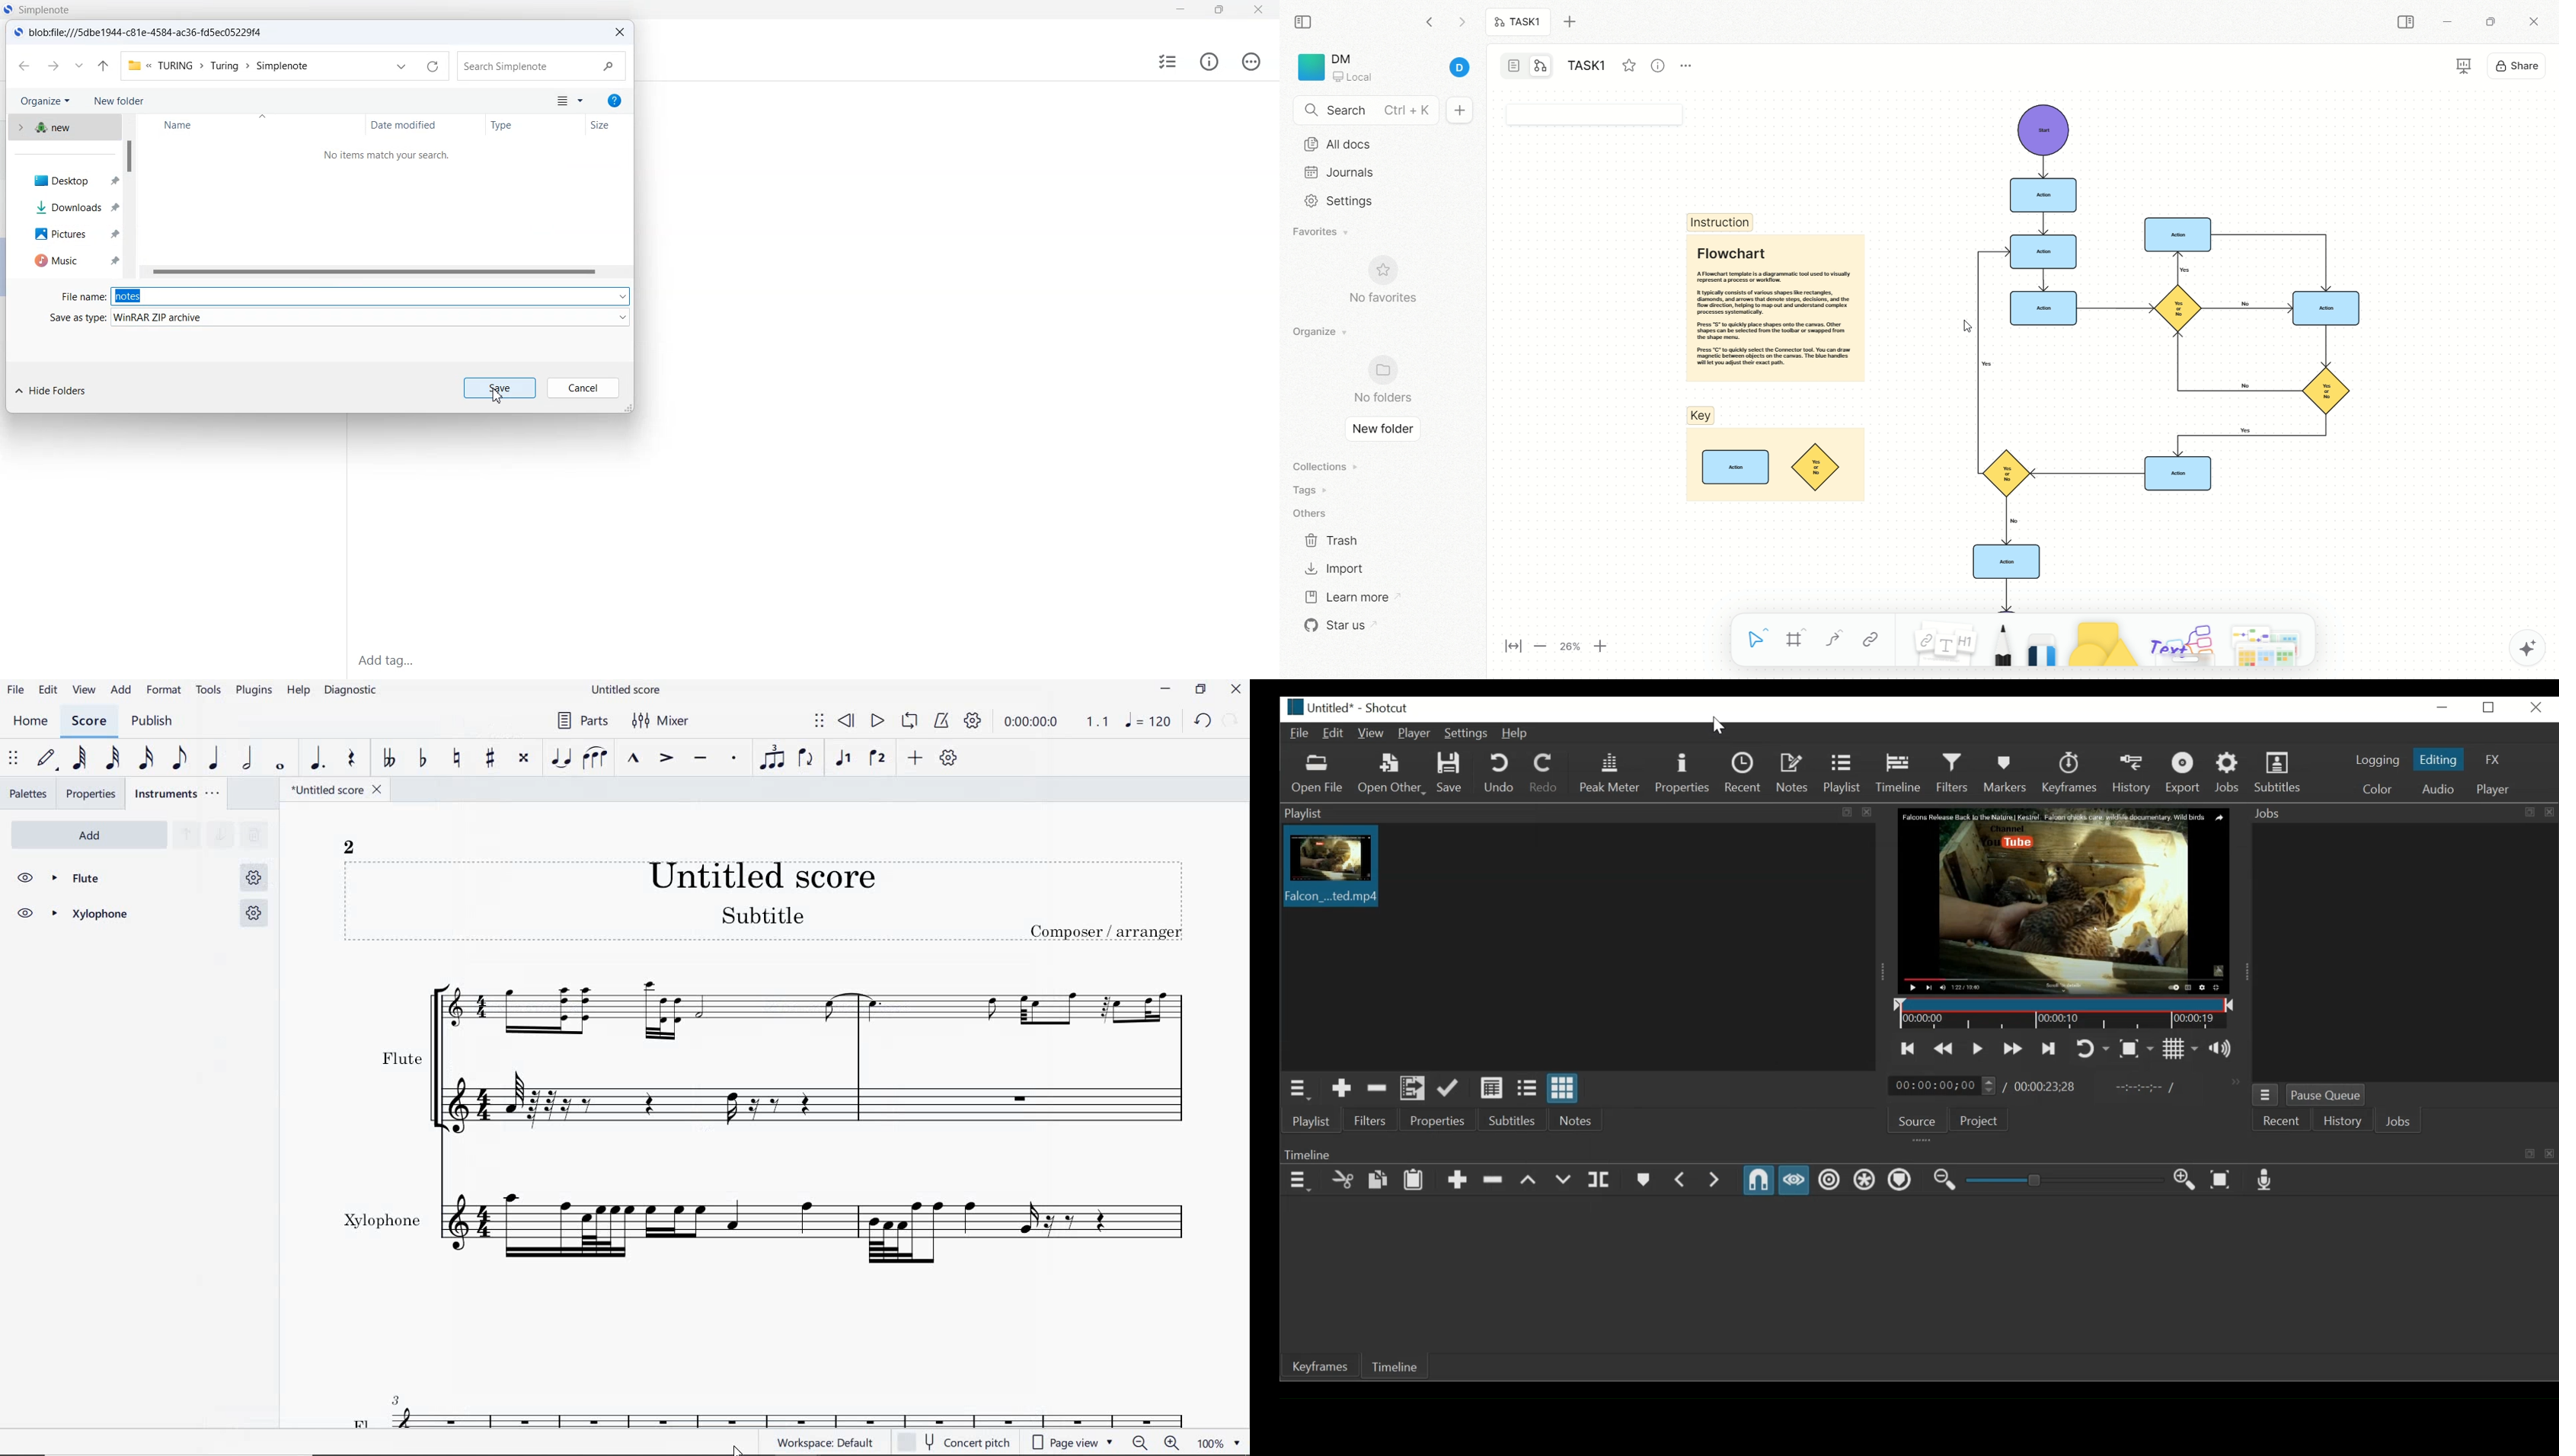  Describe the element at coordinates (1333, 568) in the screenshot. I see `import` at that location.